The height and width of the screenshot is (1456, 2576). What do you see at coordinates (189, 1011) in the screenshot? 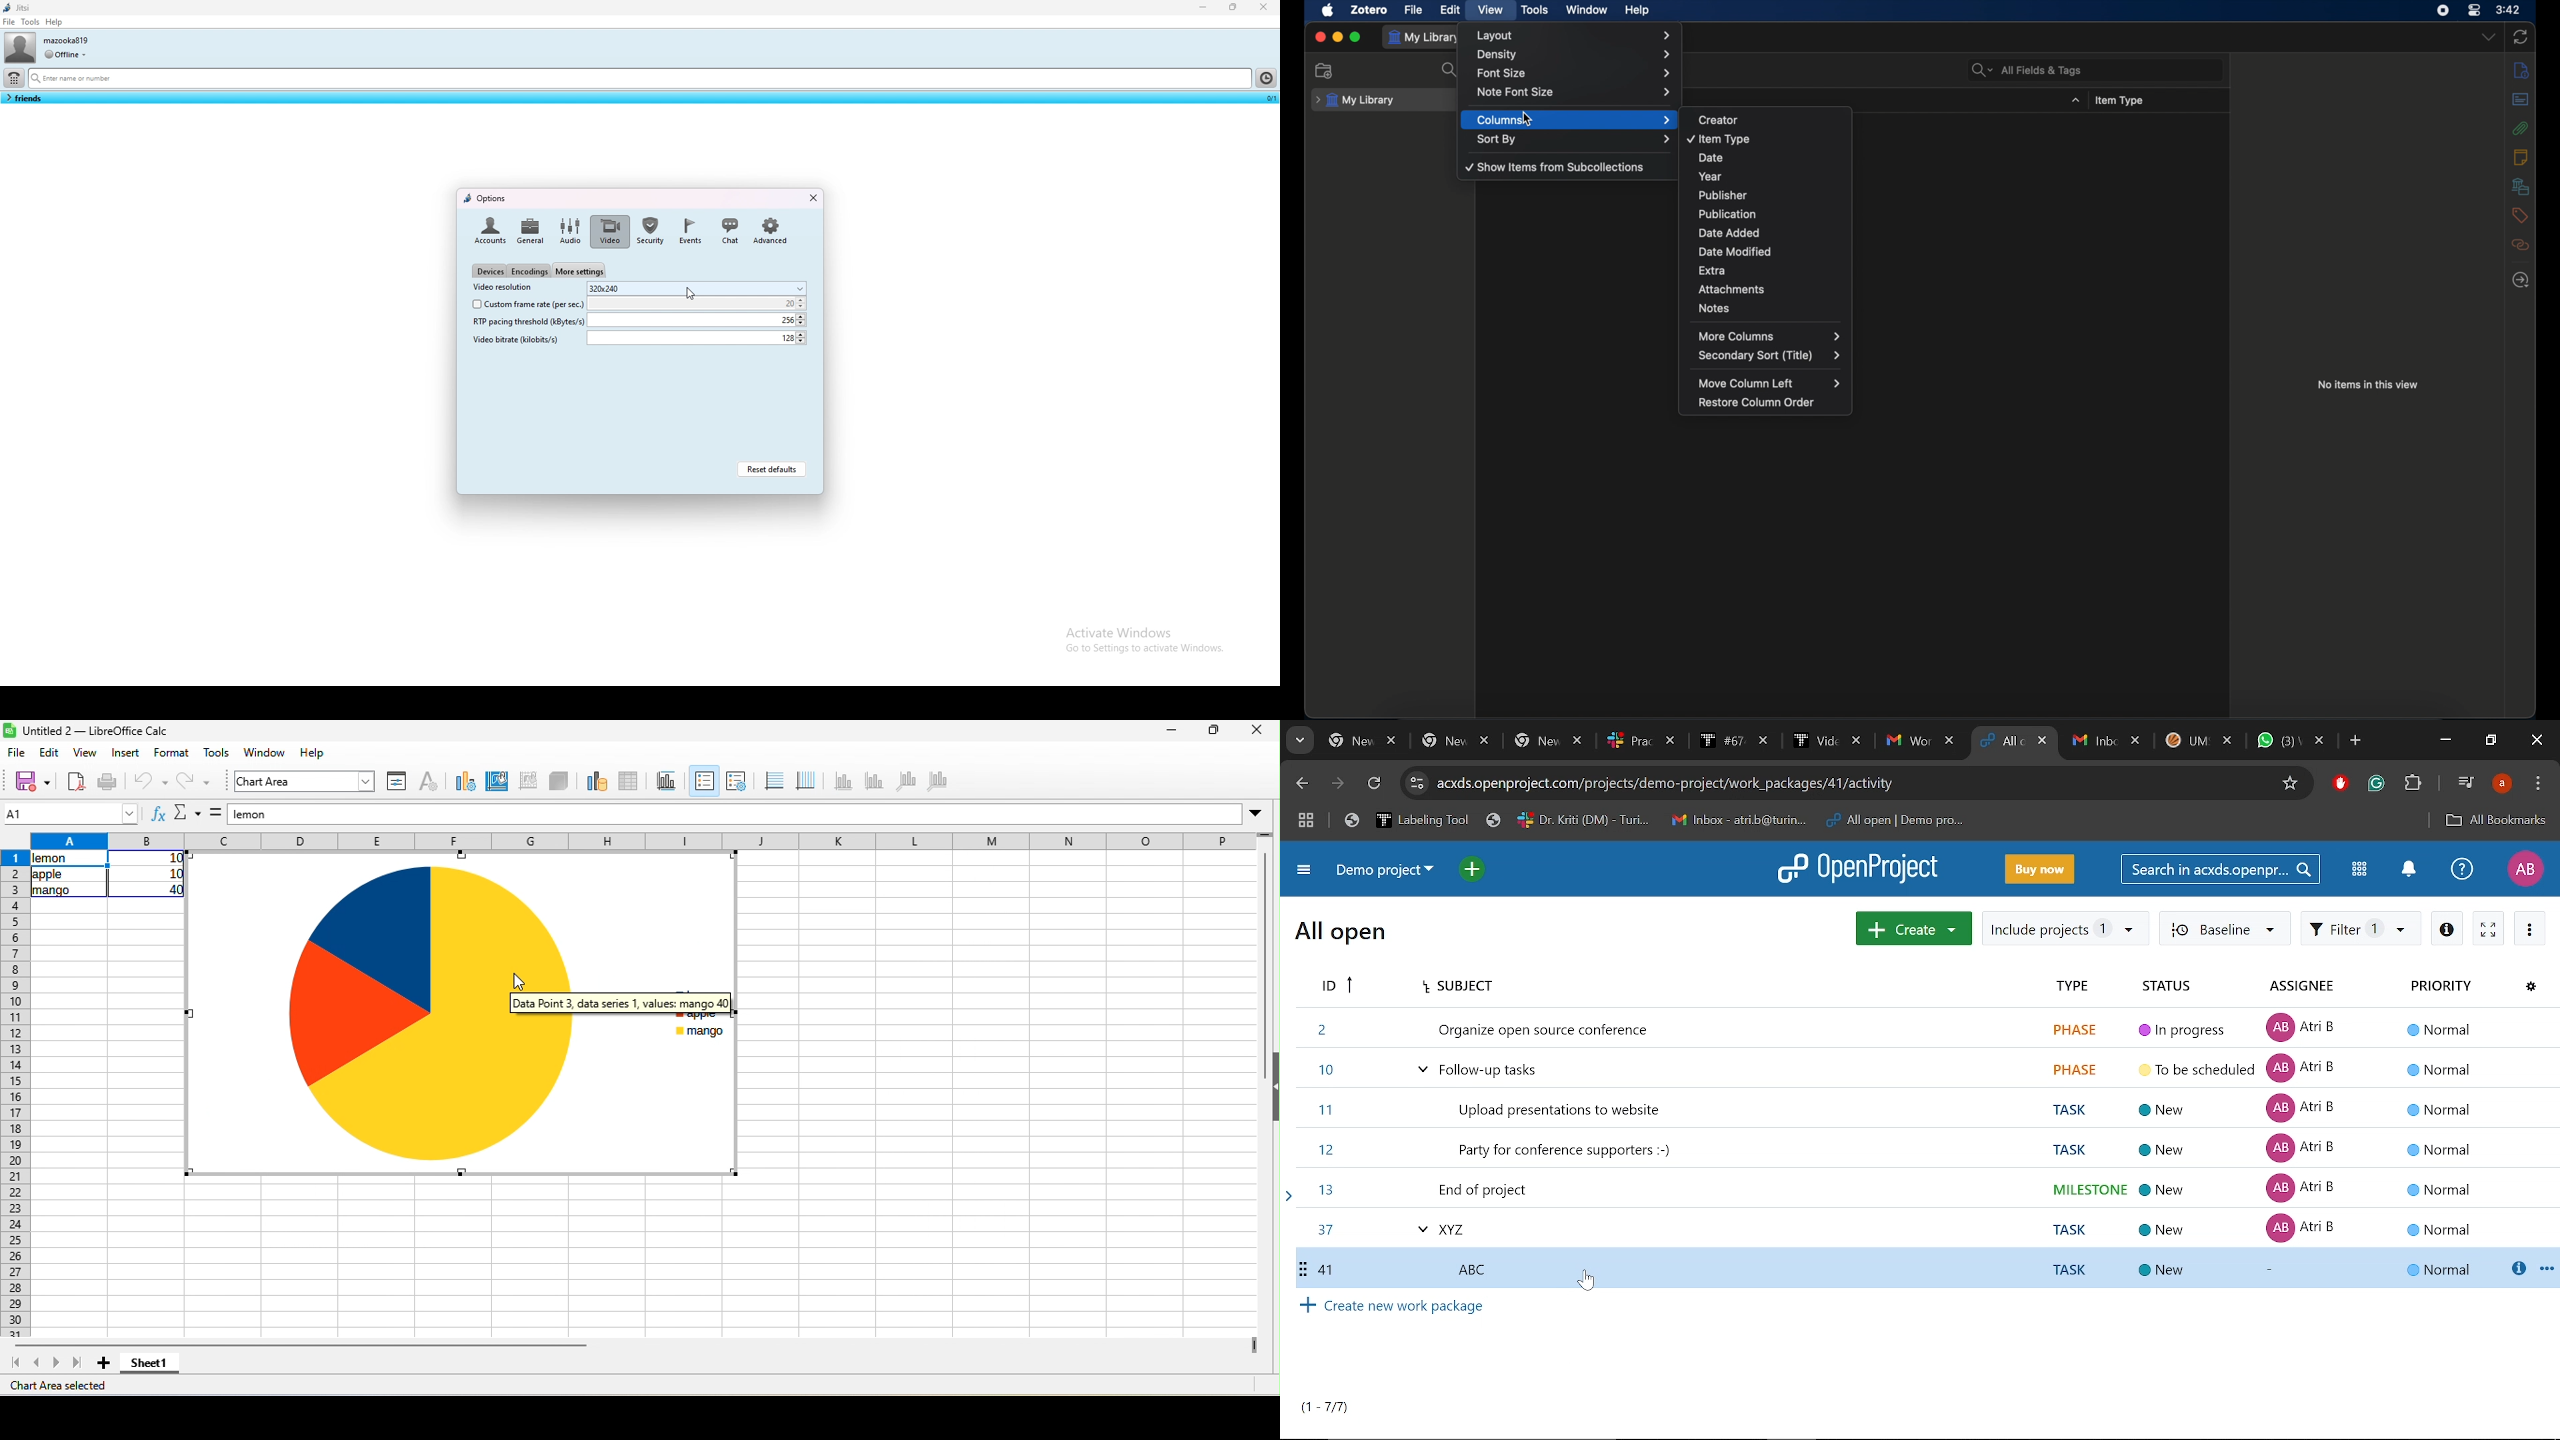
I see `resize points` at bounding box center [189, 1011].